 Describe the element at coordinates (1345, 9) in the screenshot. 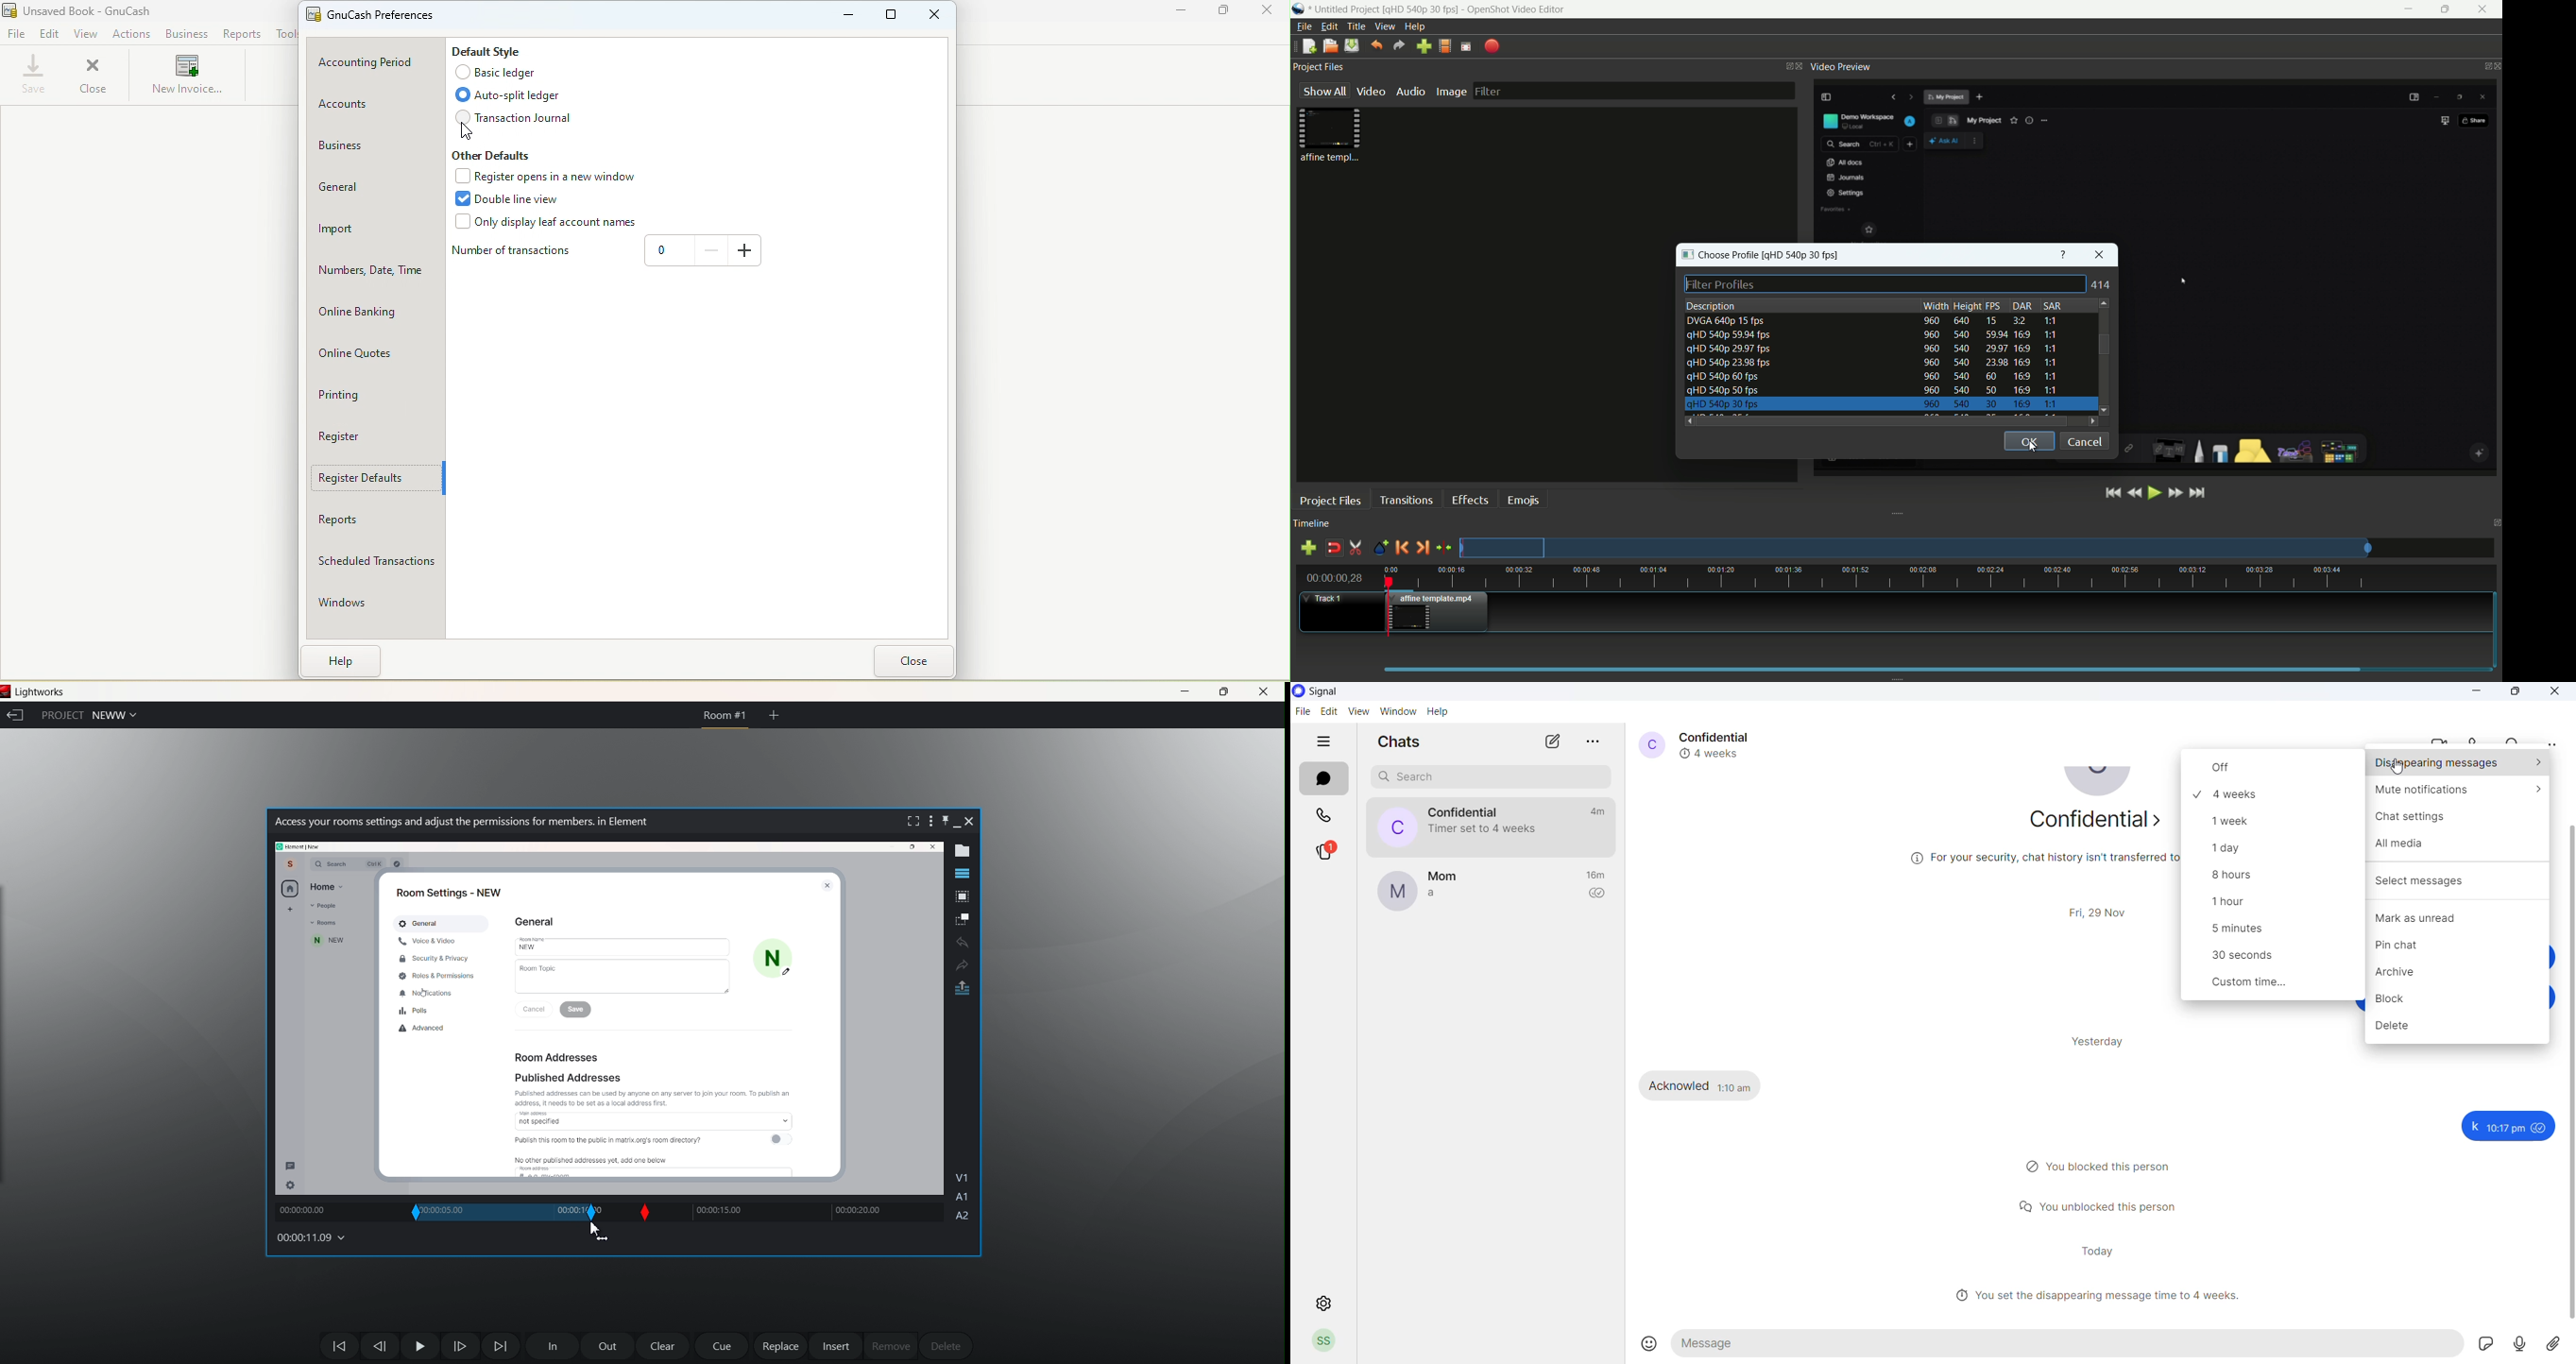

I see `project name` at that location.